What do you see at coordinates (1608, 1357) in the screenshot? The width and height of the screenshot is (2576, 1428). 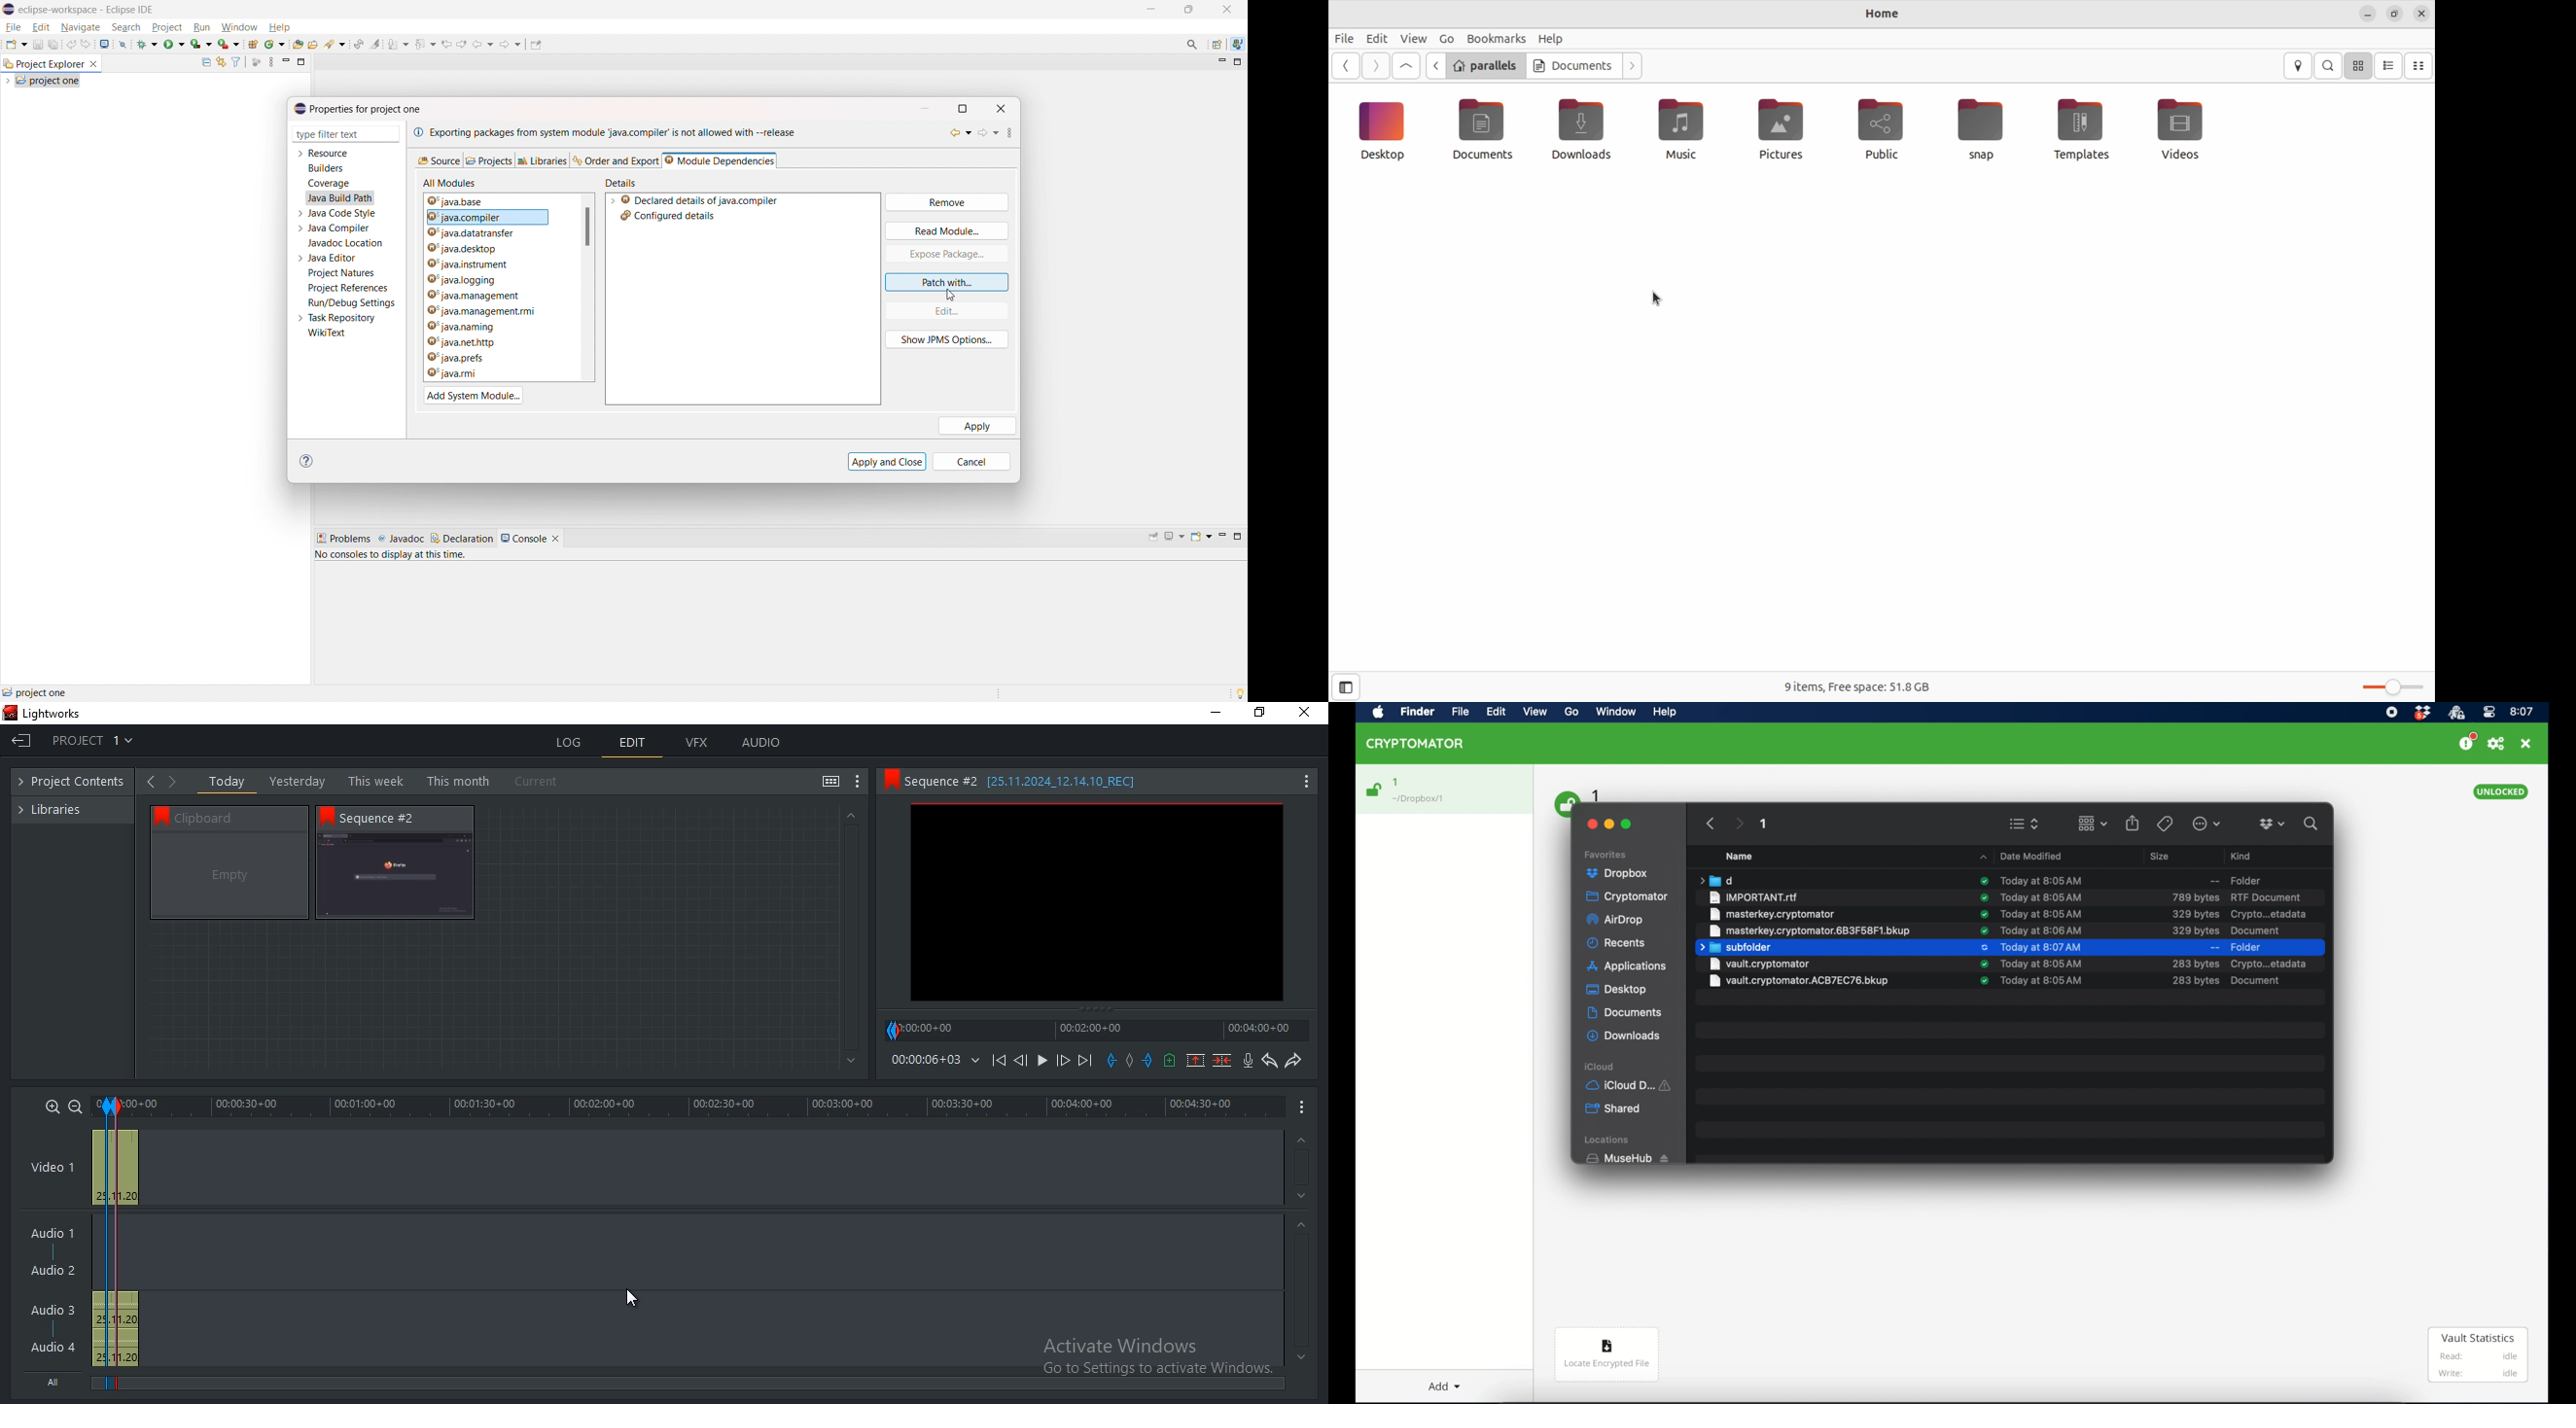 I see `Locate encrypted file` at bounding box center [1608, 1357].